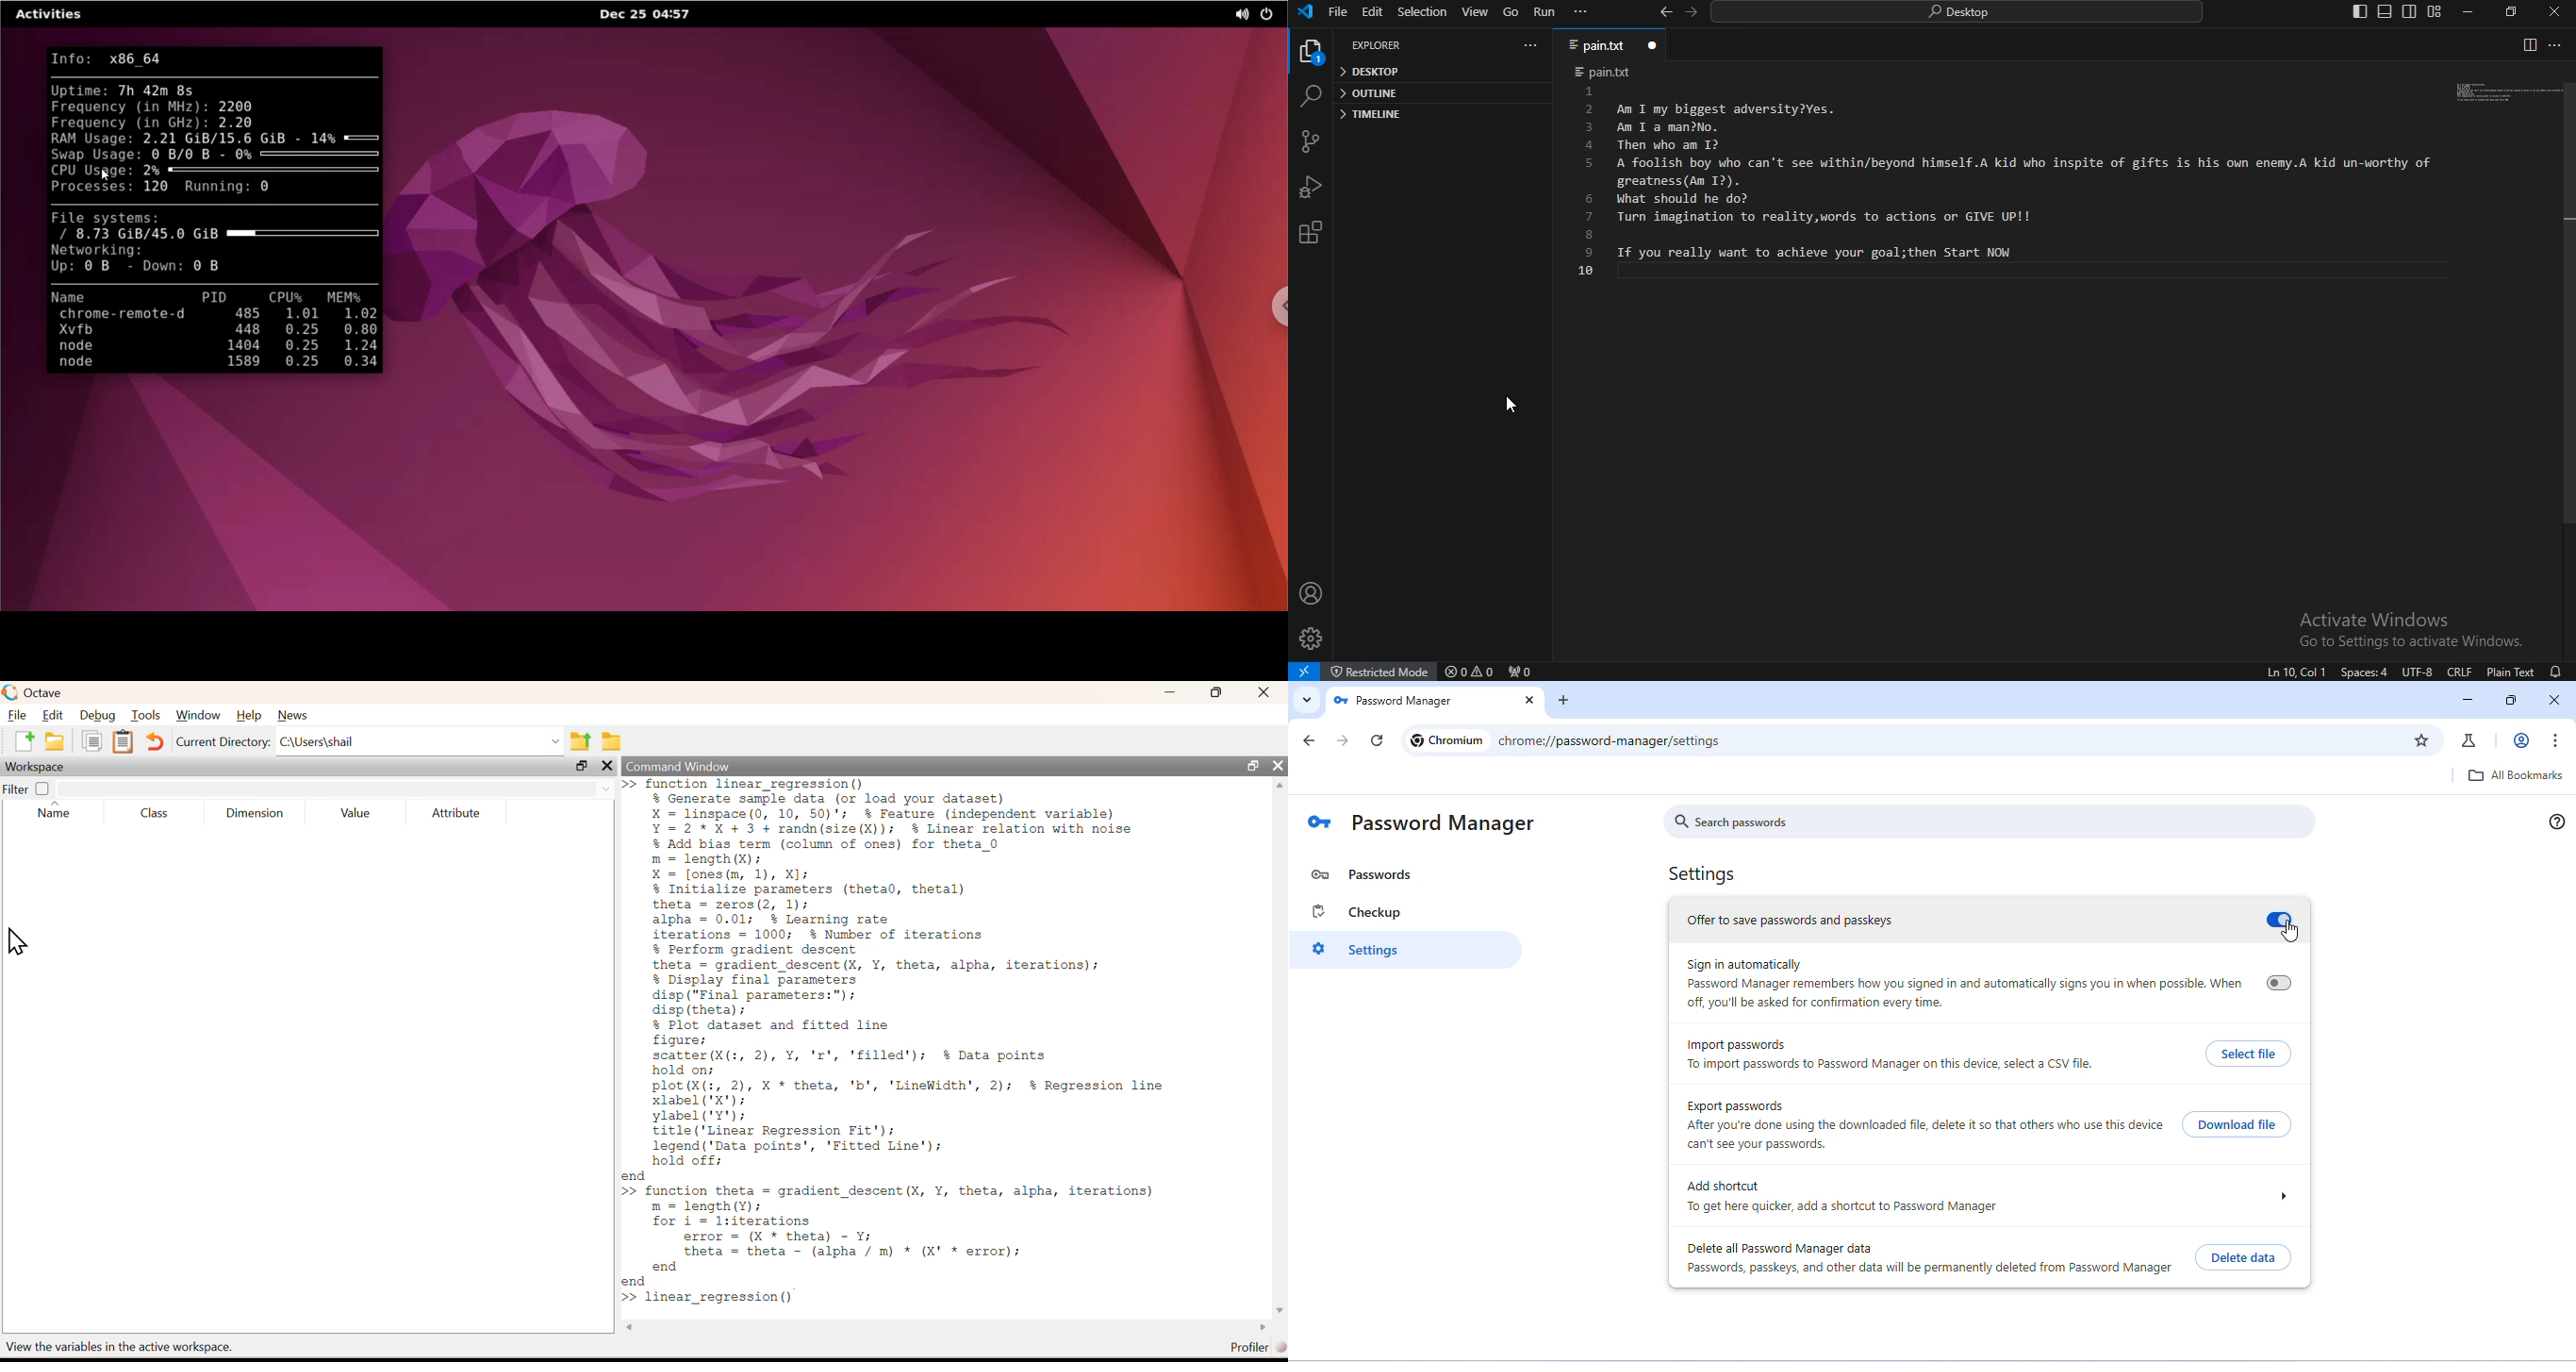  What do you see at coordinates (1921, 1136) in the screenshot?
I see `After you're done using the downloaded file, delete it so that others who use this device
can't see your passwords.` at bounding box center [1921, 1136].